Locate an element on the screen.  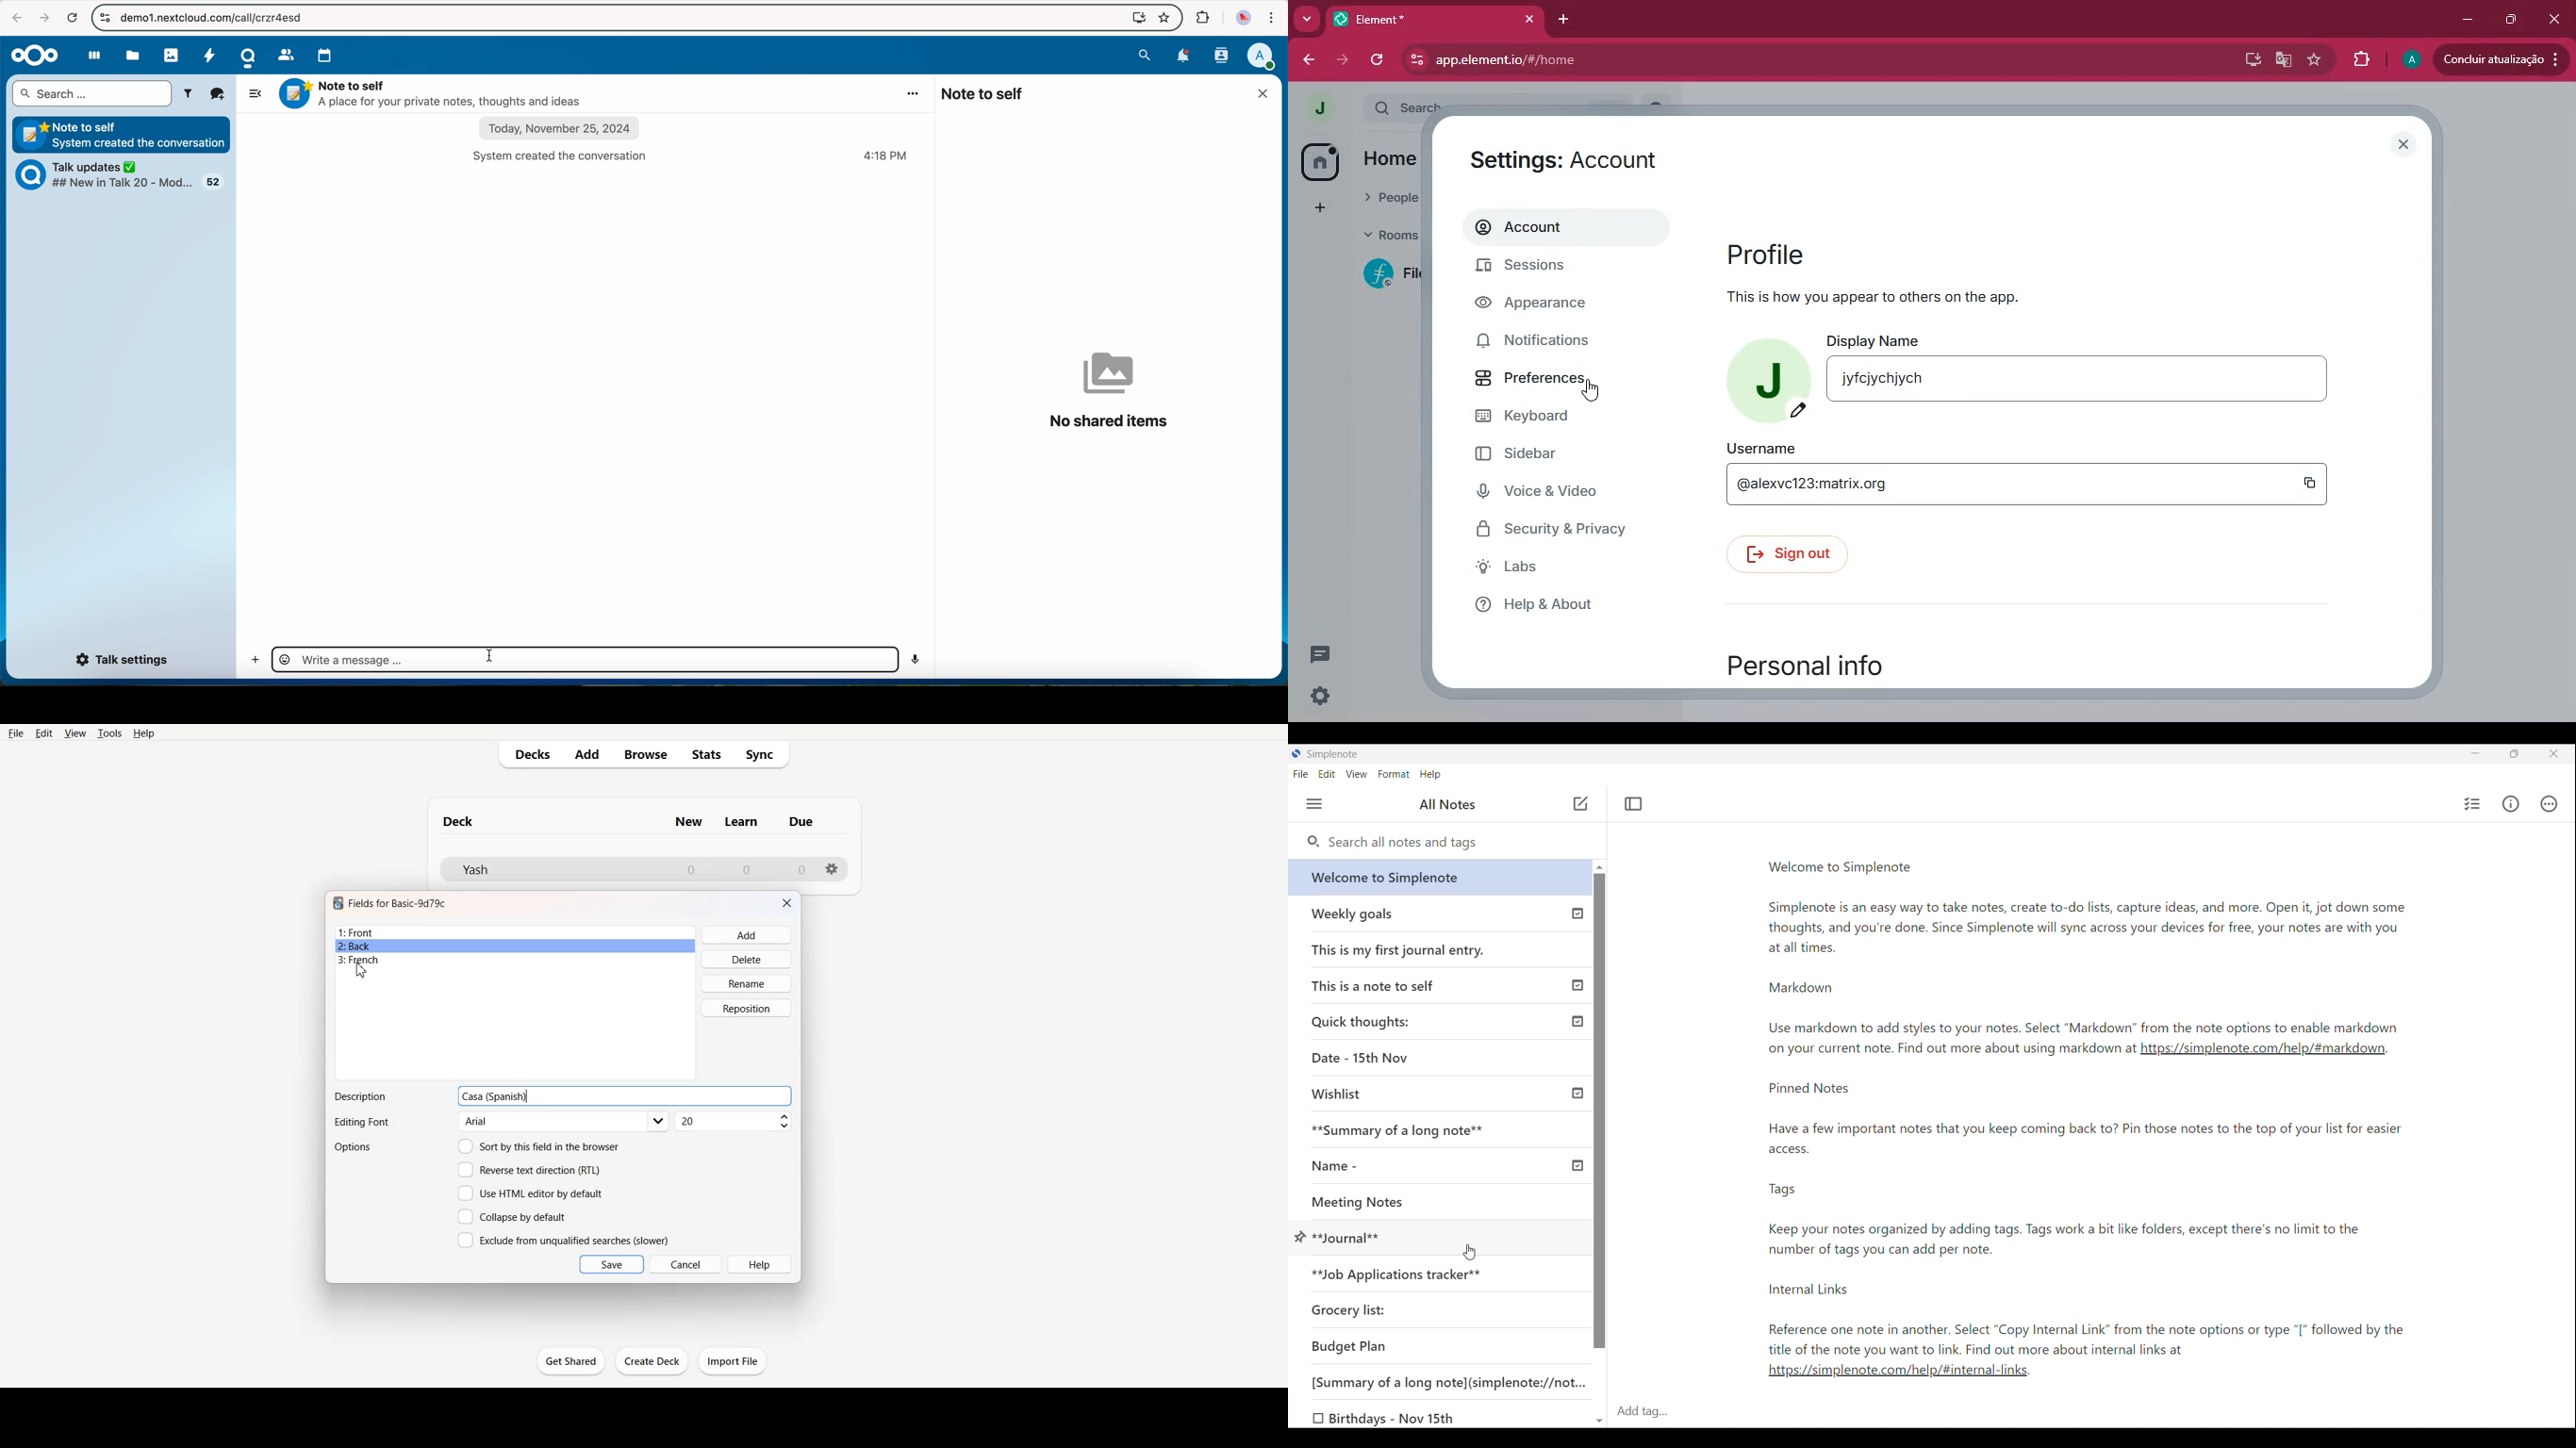
Search all notes and tags is located at coordinates (1455, 843).